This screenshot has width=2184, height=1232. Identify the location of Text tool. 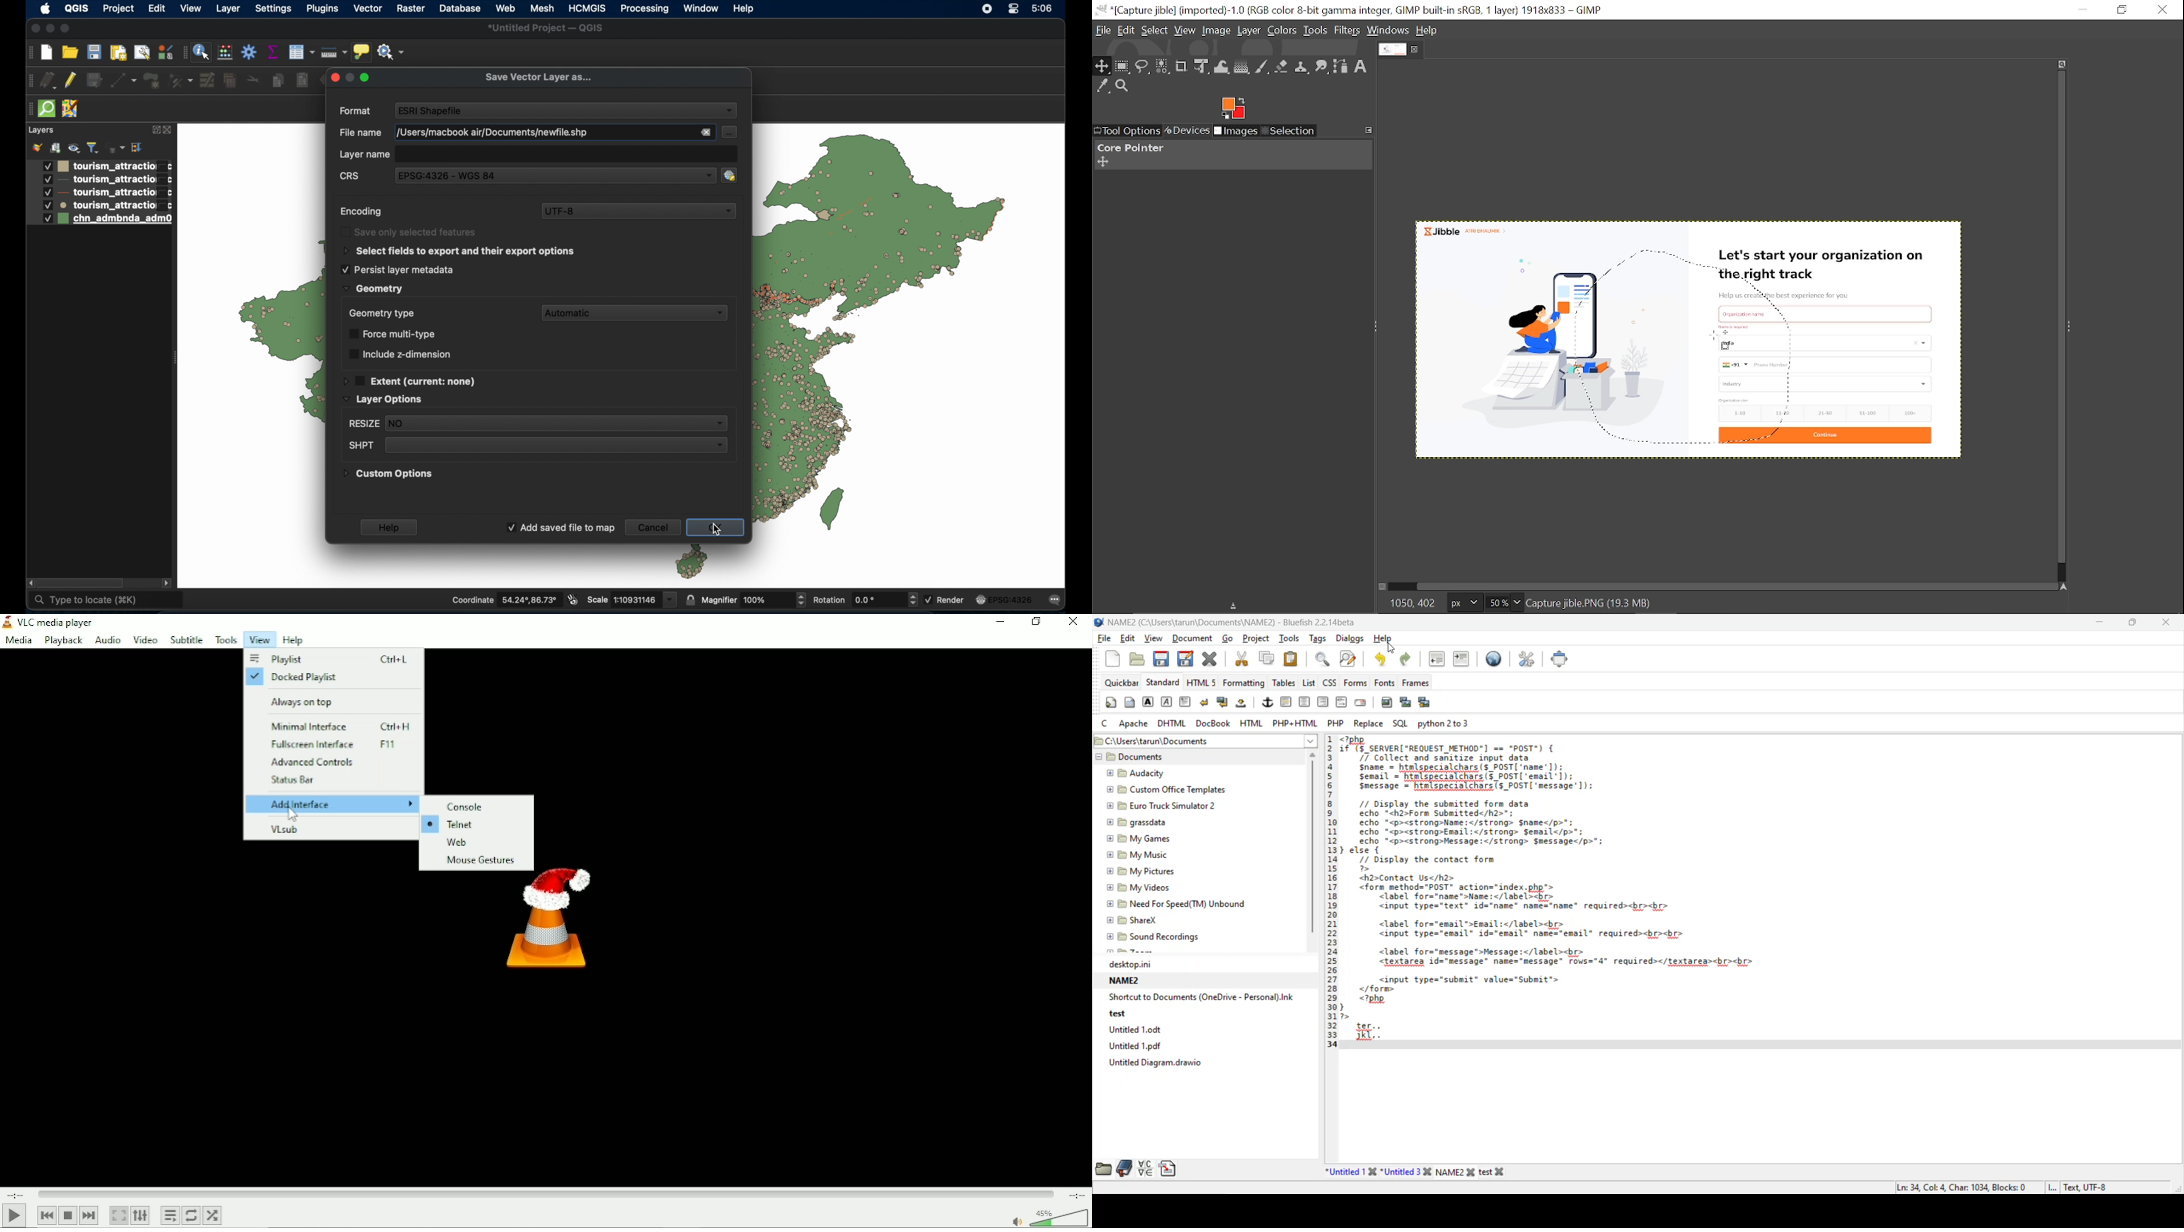
(1361, 67).